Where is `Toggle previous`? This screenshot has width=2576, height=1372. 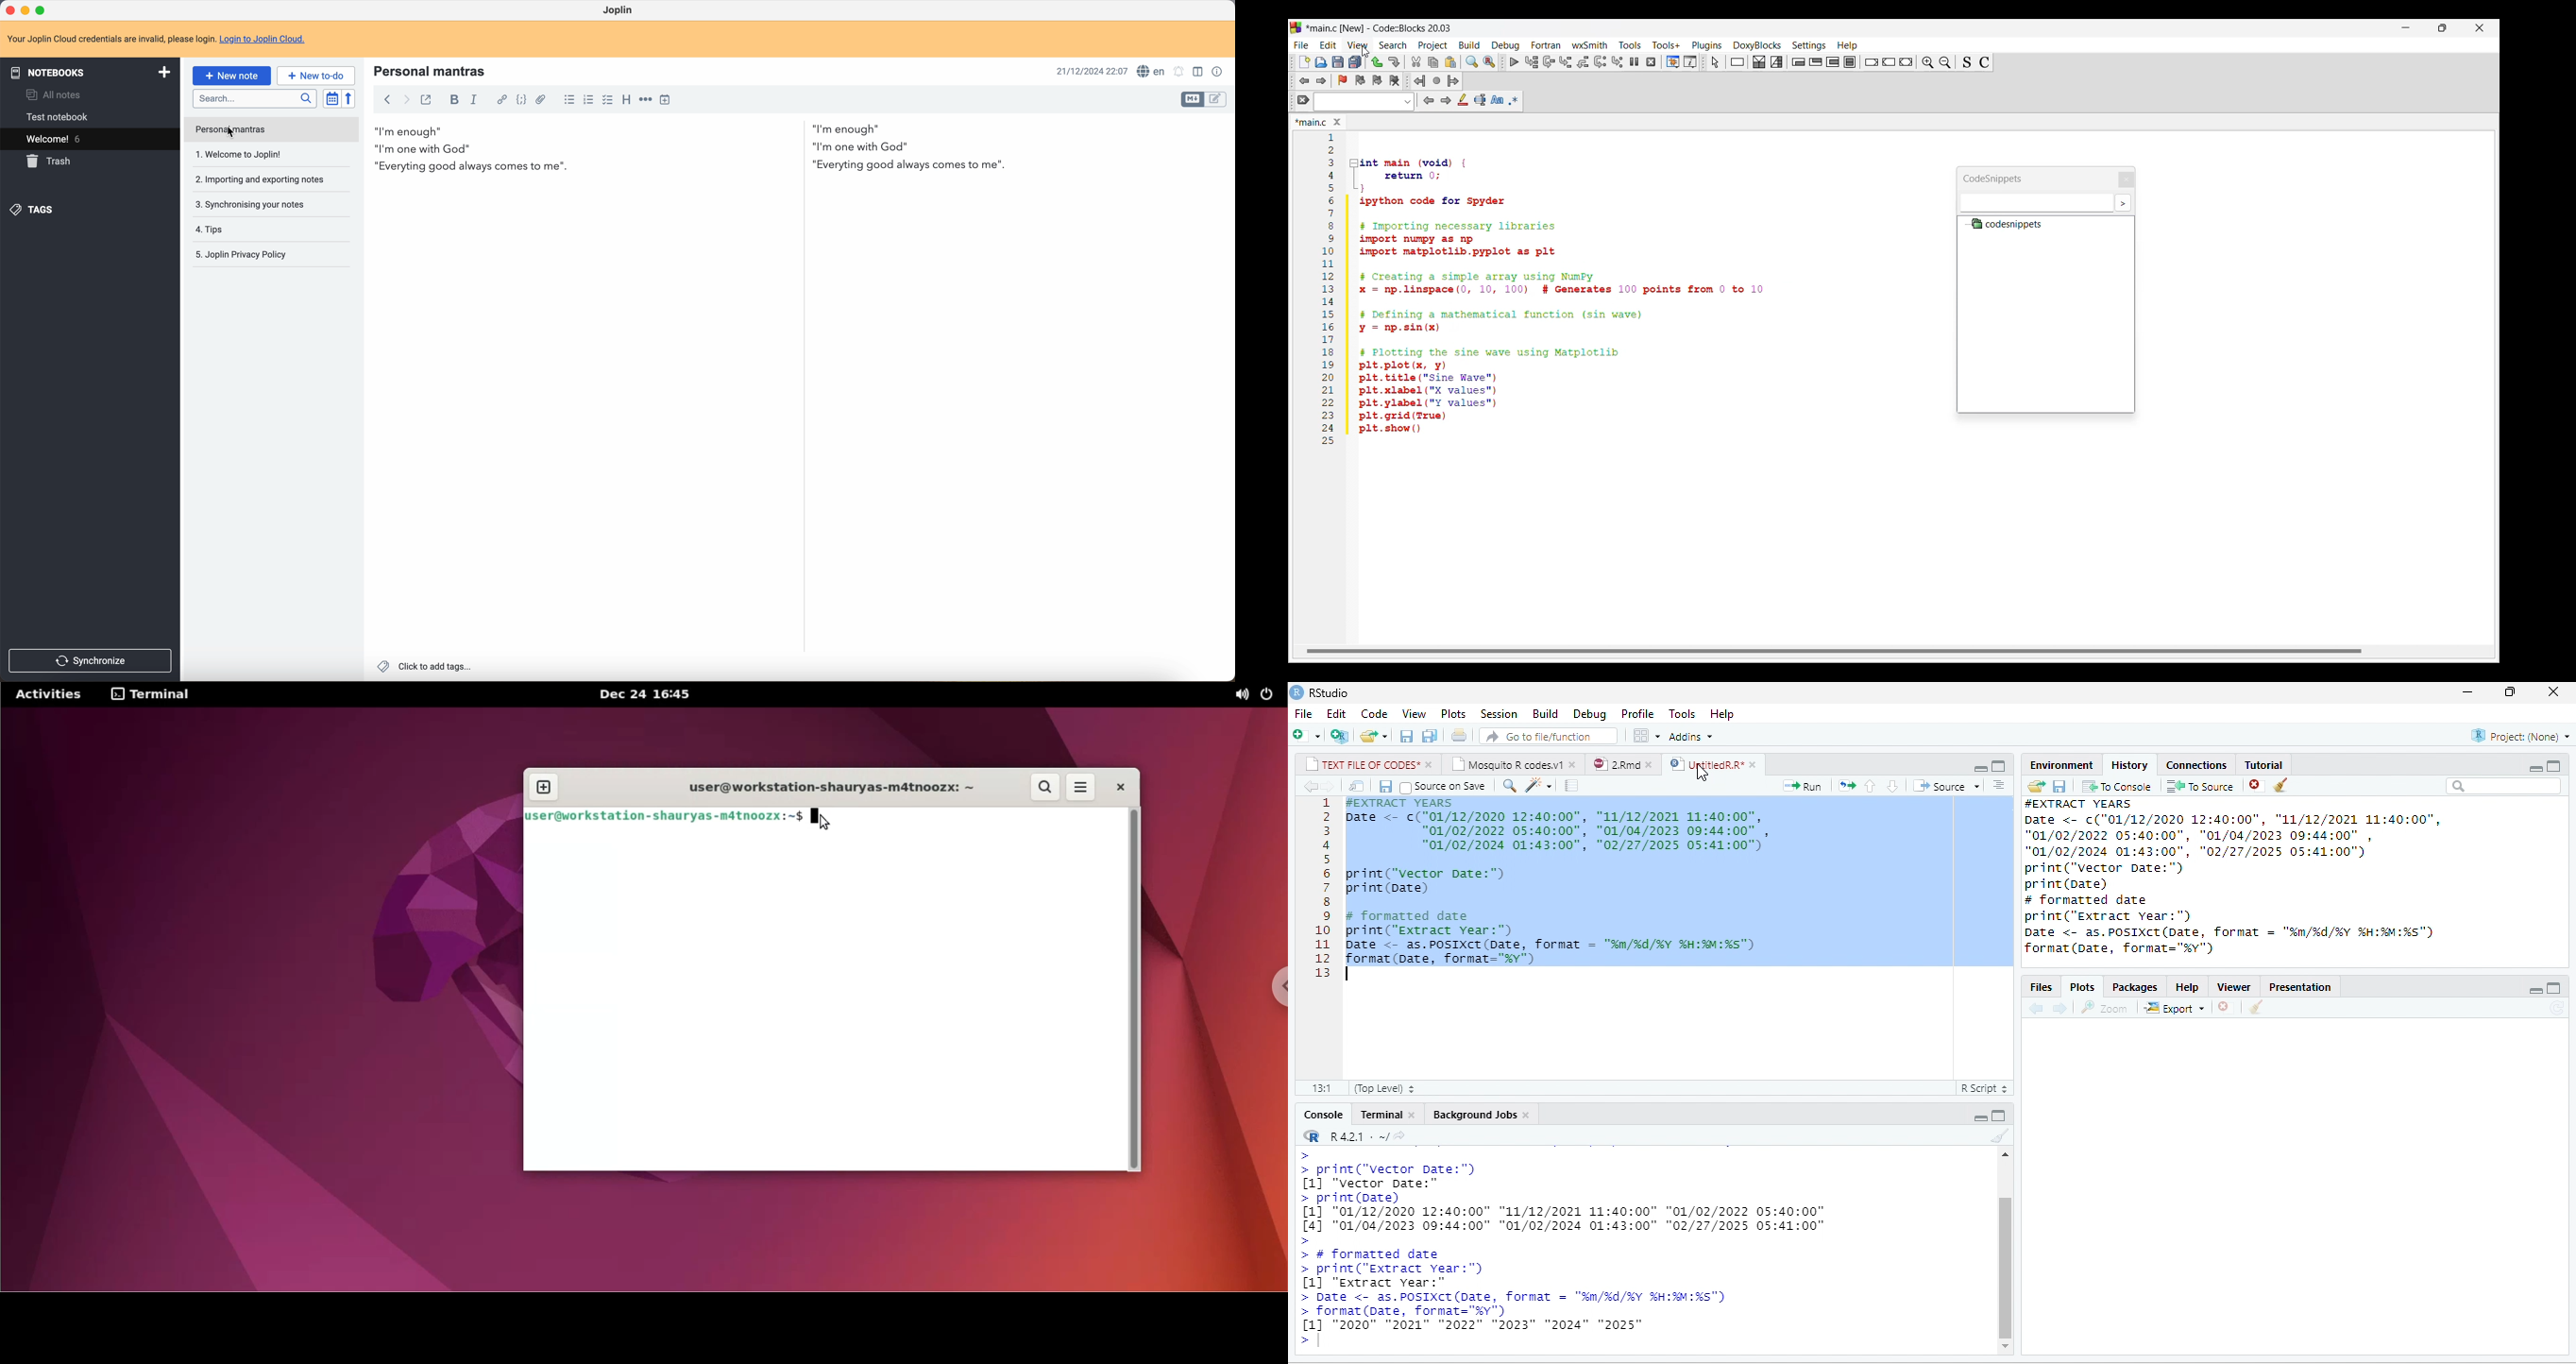
Toggle previous is located at coordinates (1360, 80).